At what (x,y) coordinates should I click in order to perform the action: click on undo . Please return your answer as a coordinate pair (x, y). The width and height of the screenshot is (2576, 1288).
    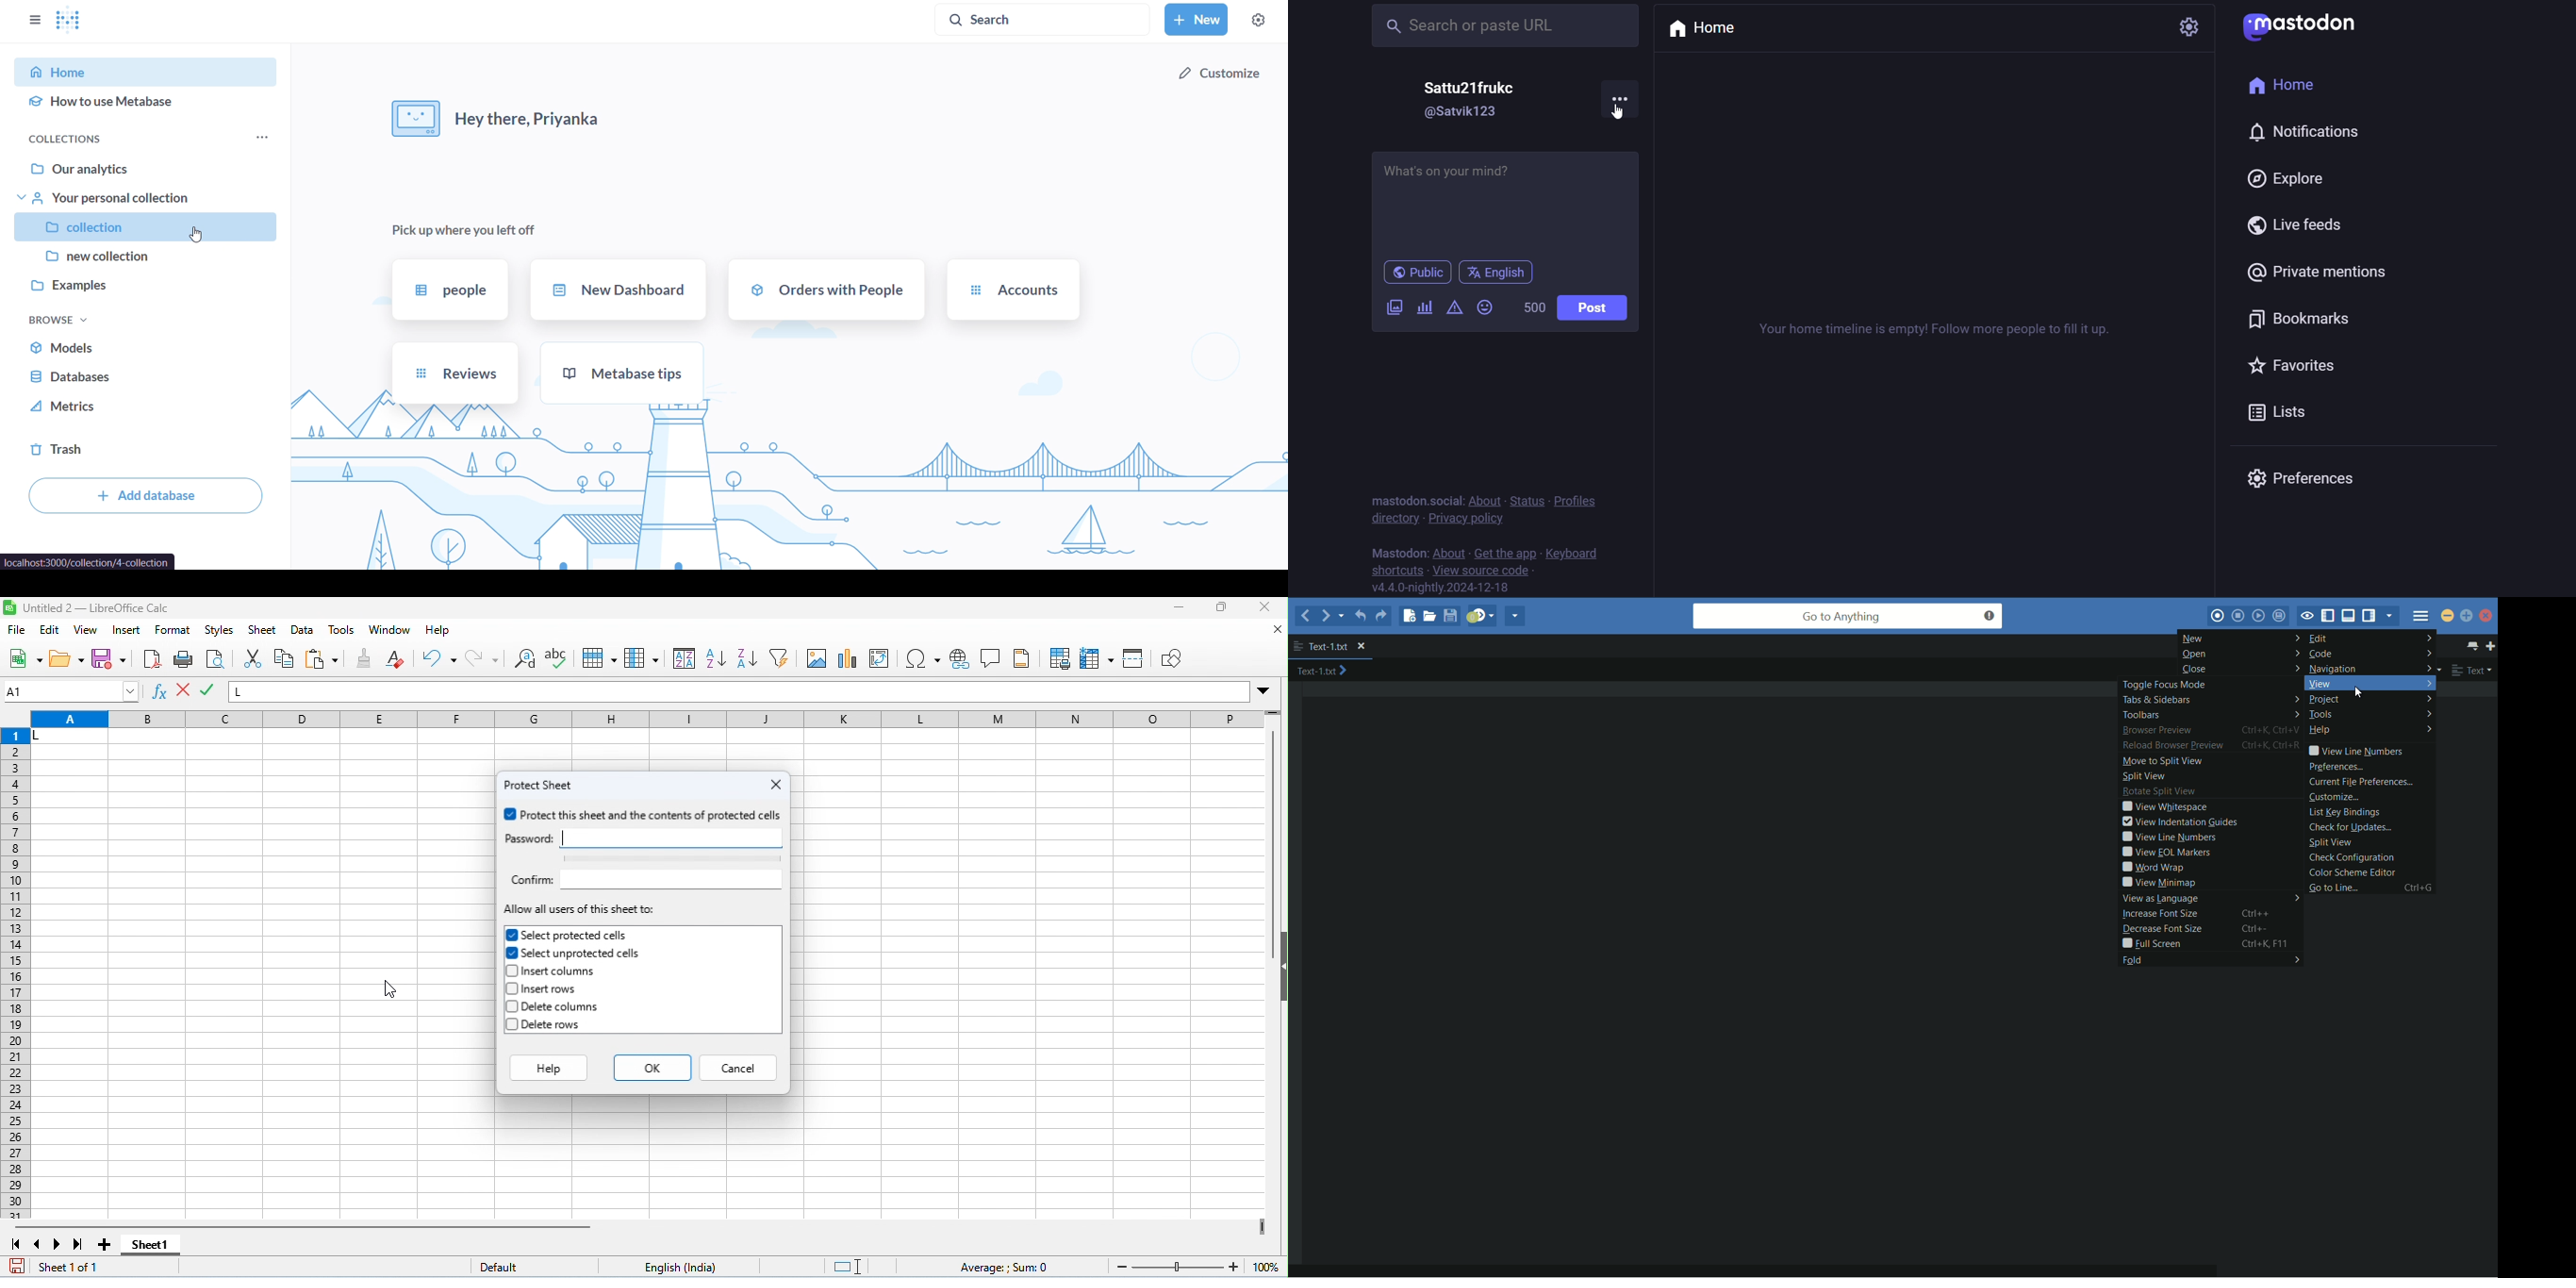
    Looking at the image, I should click on (439, 658).